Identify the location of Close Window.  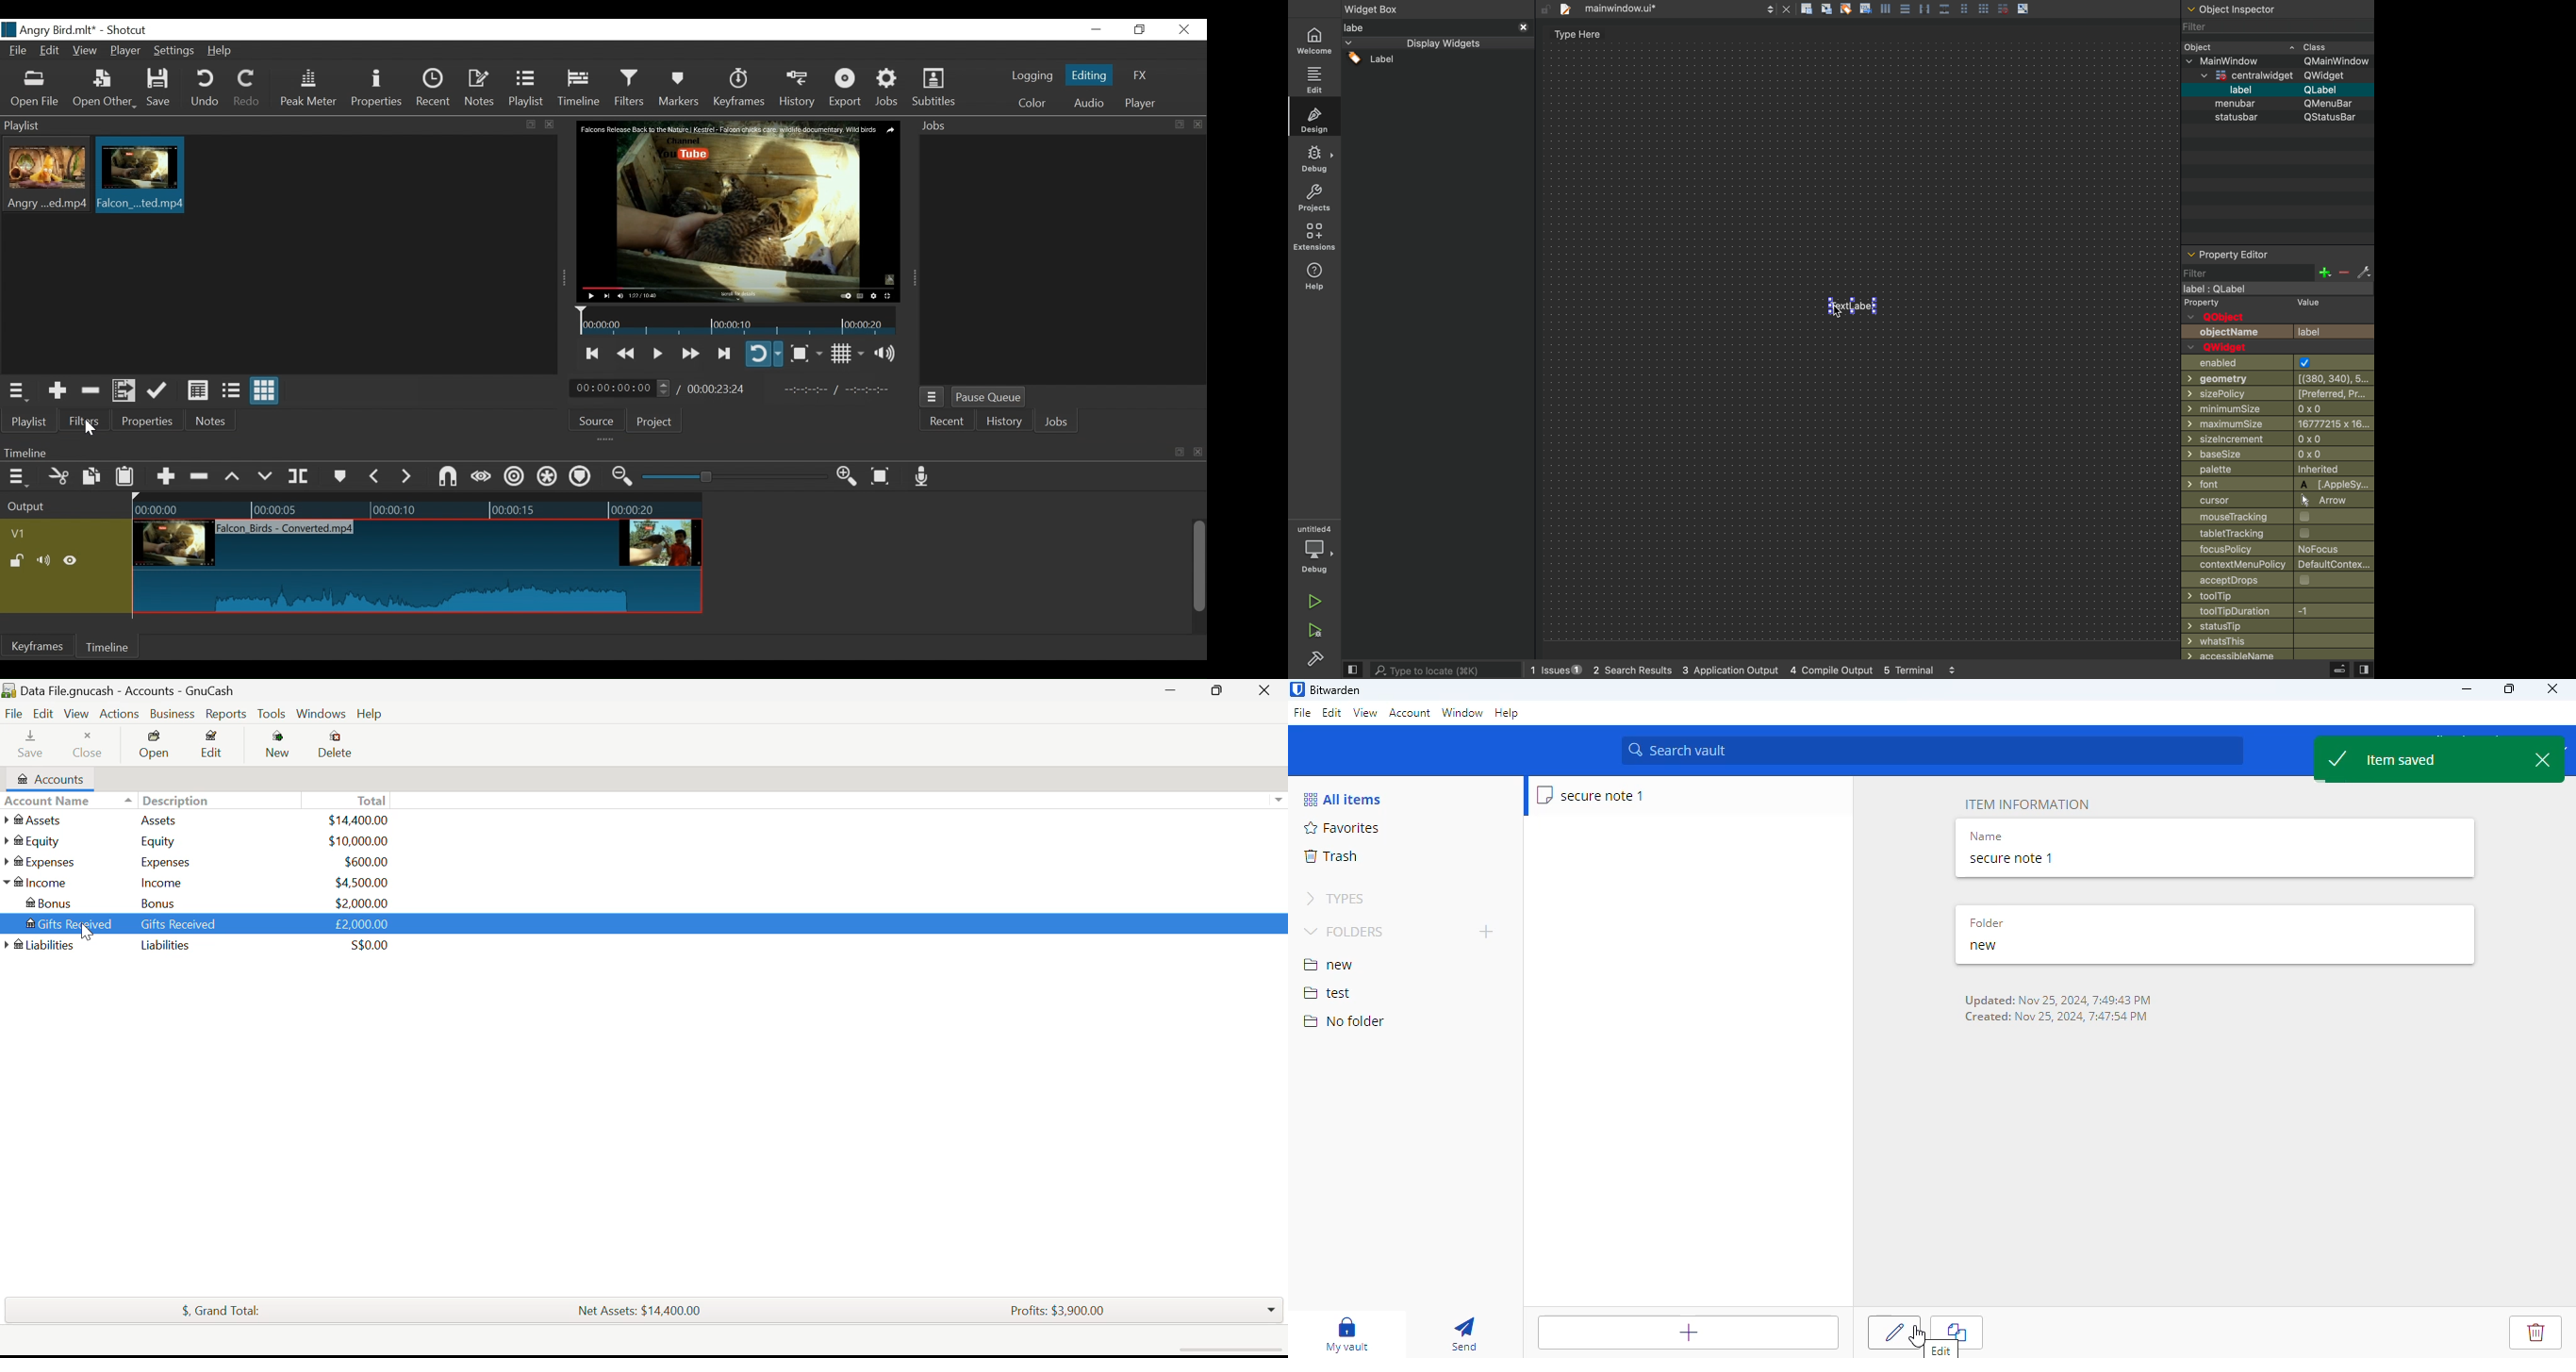
(1267, 689).